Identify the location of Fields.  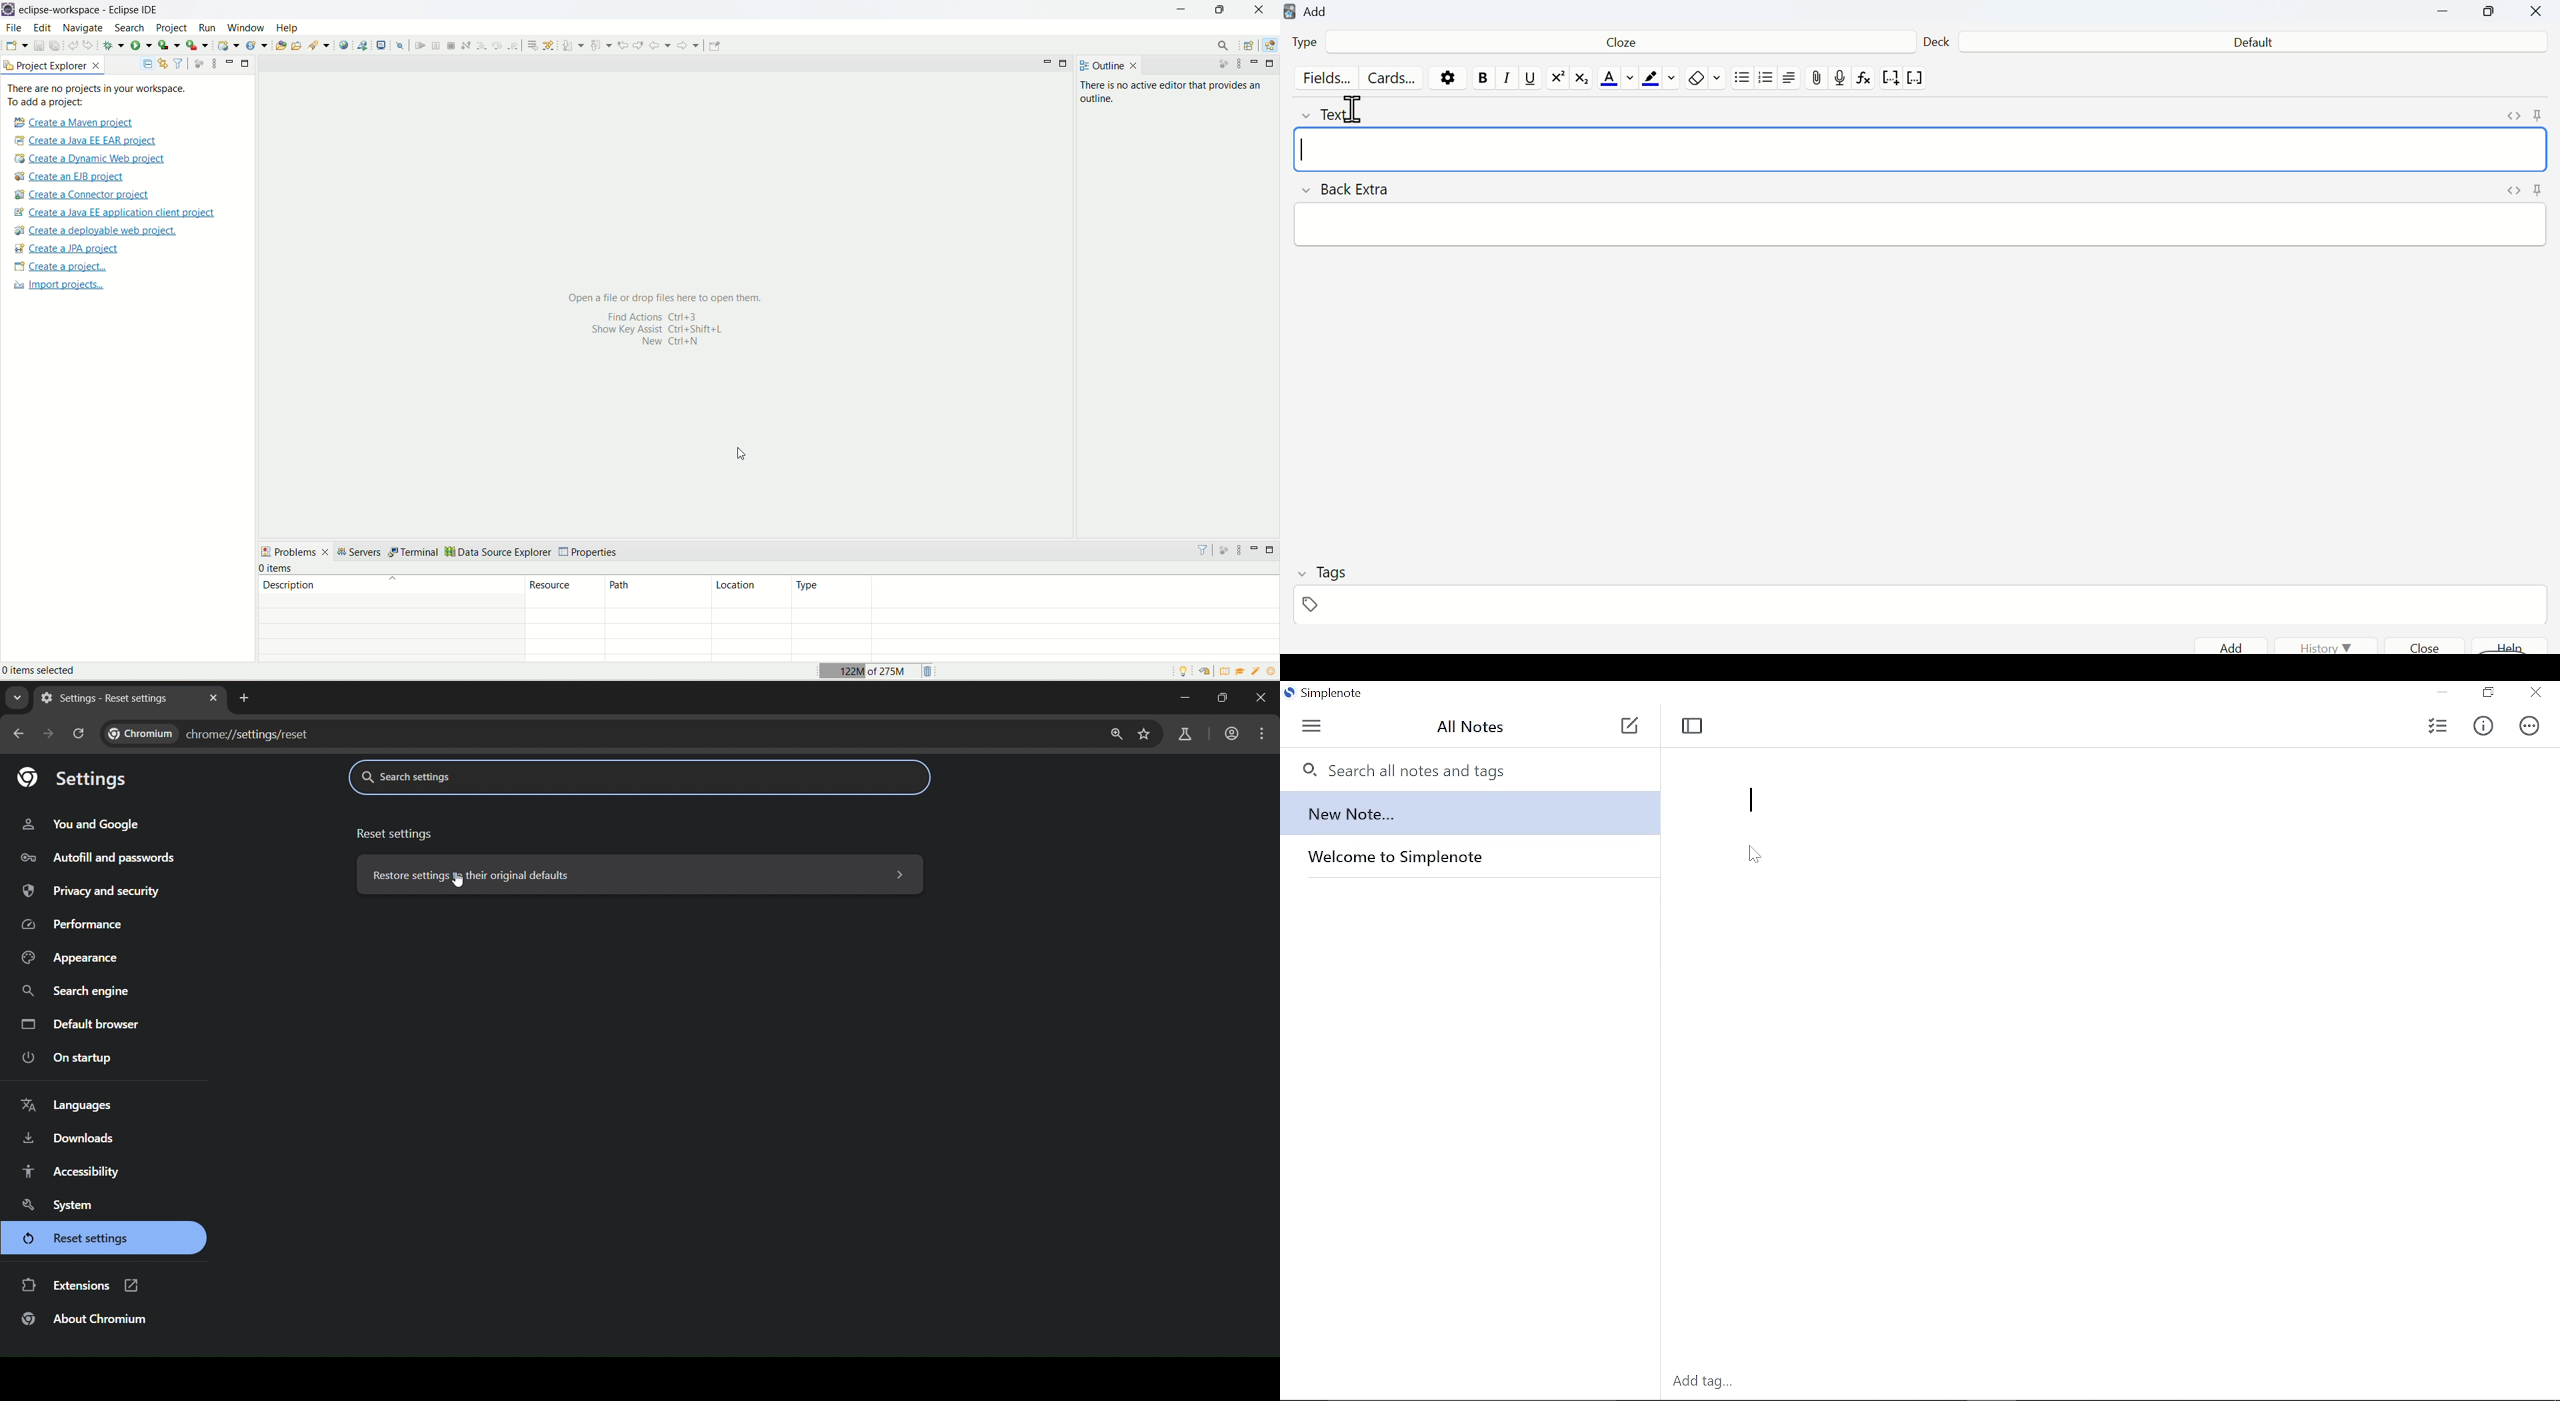
(1323, 79).